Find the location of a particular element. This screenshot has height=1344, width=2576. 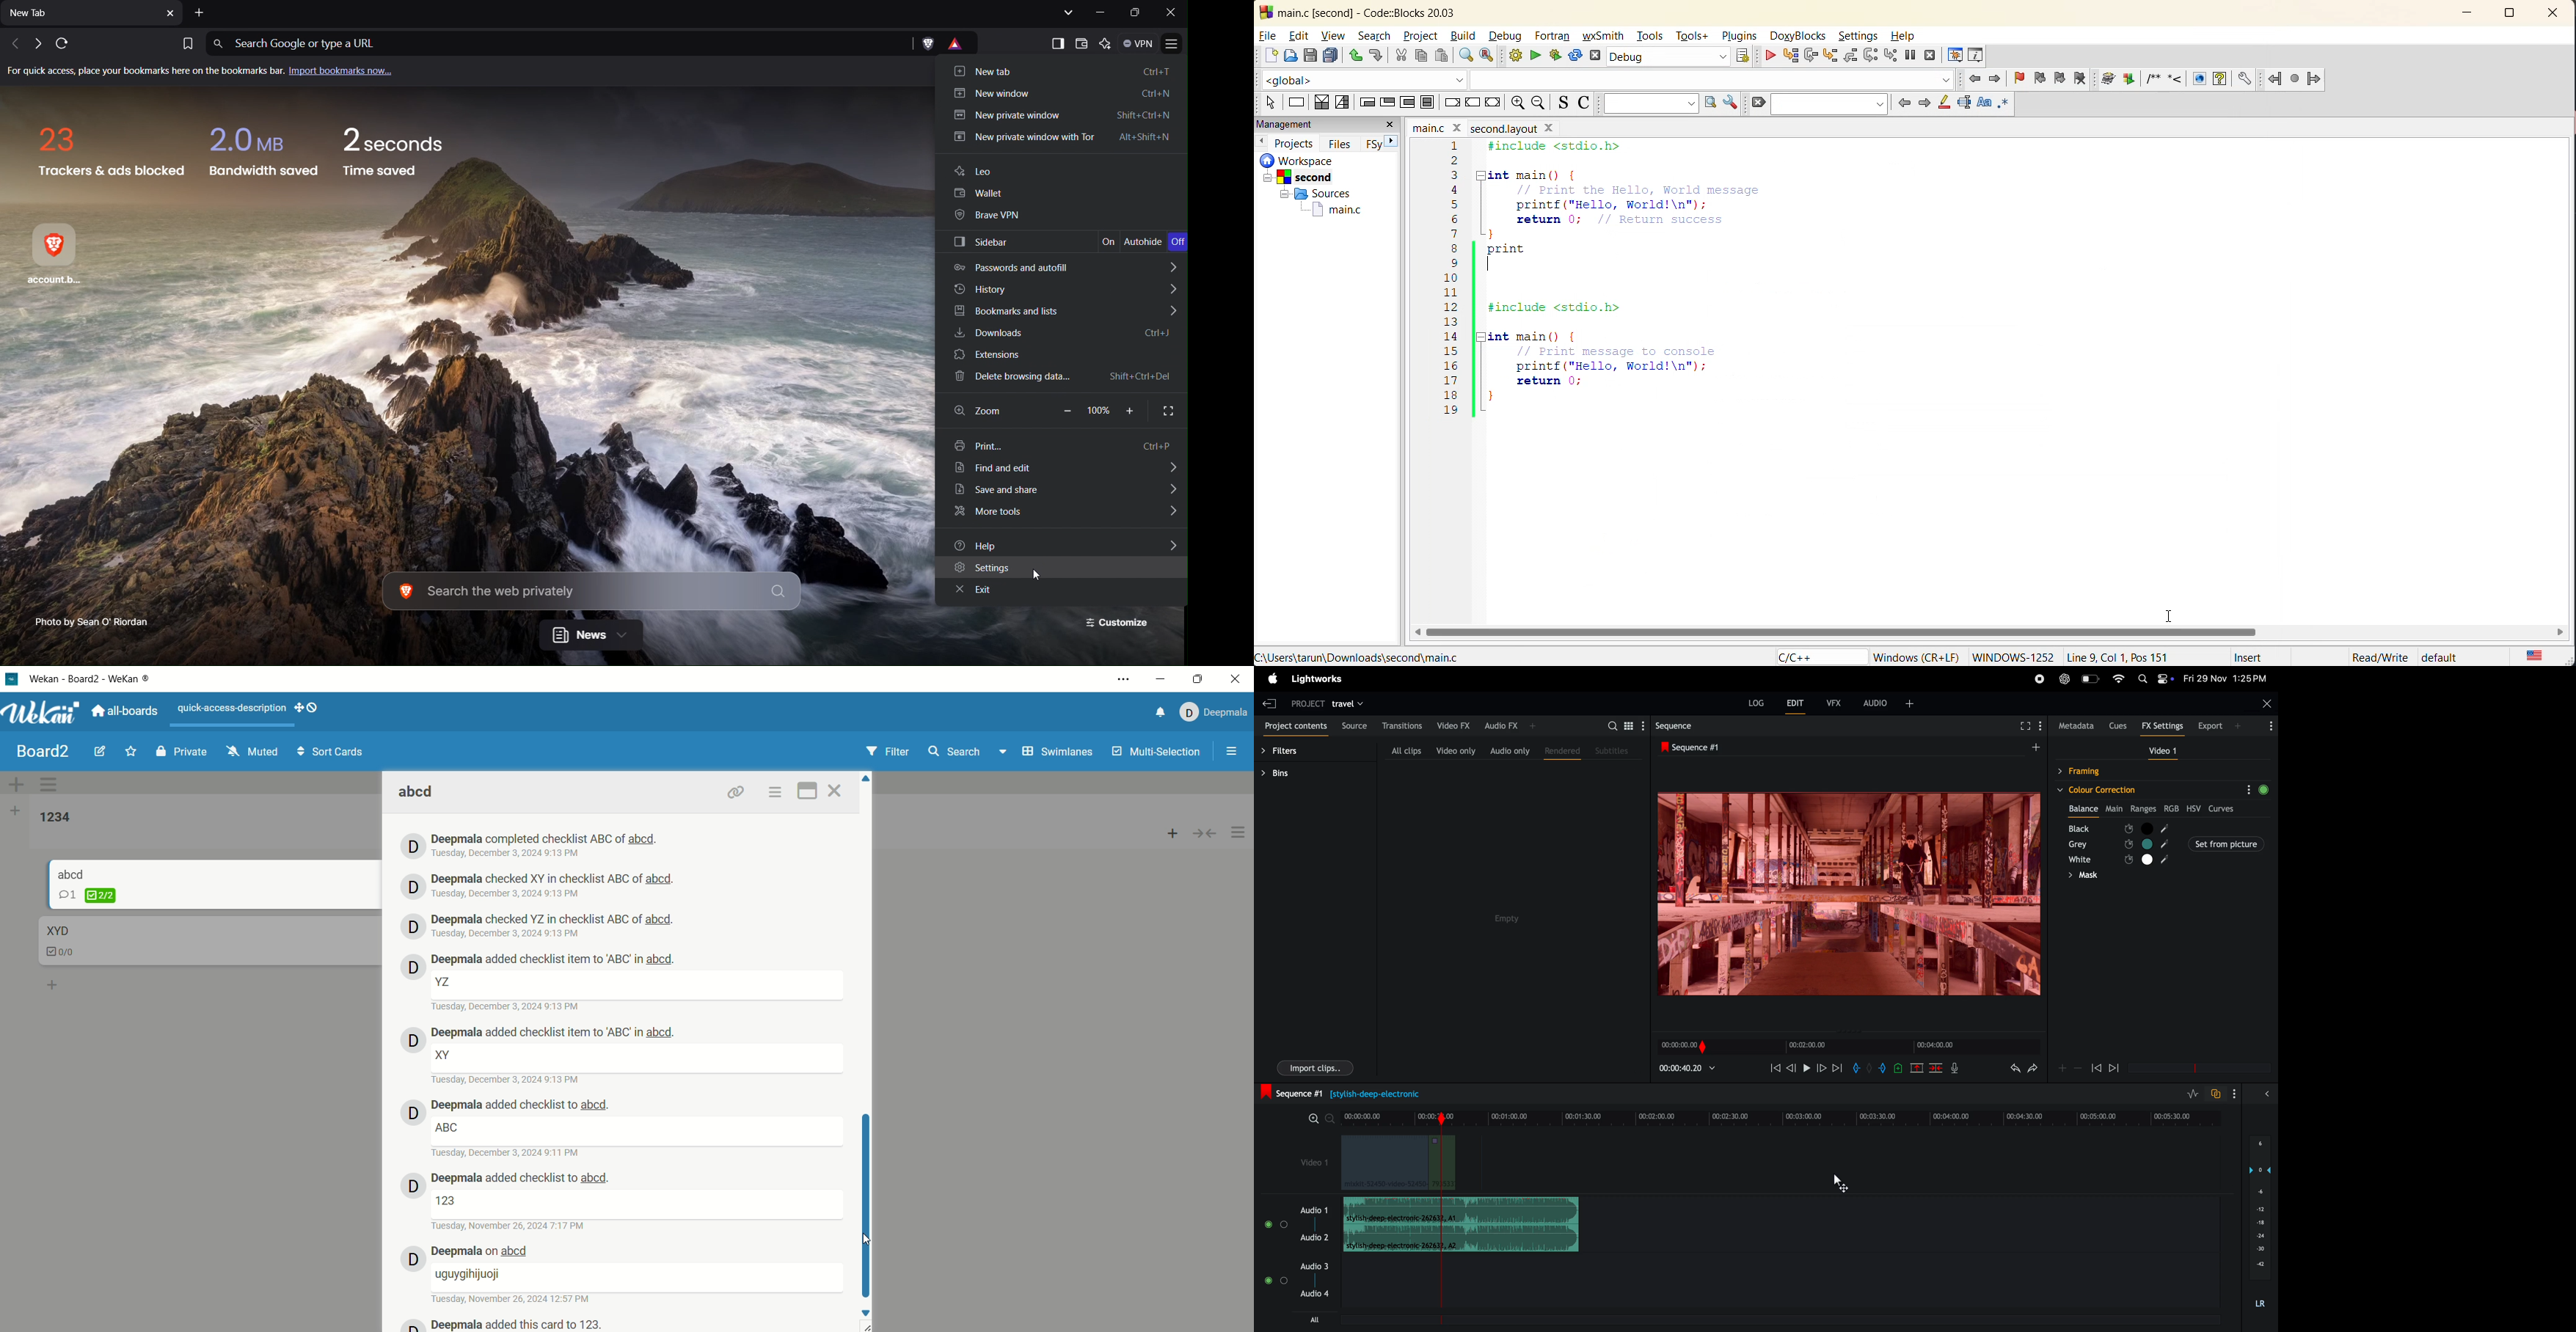

file location is located at coordinates (1358, 657).